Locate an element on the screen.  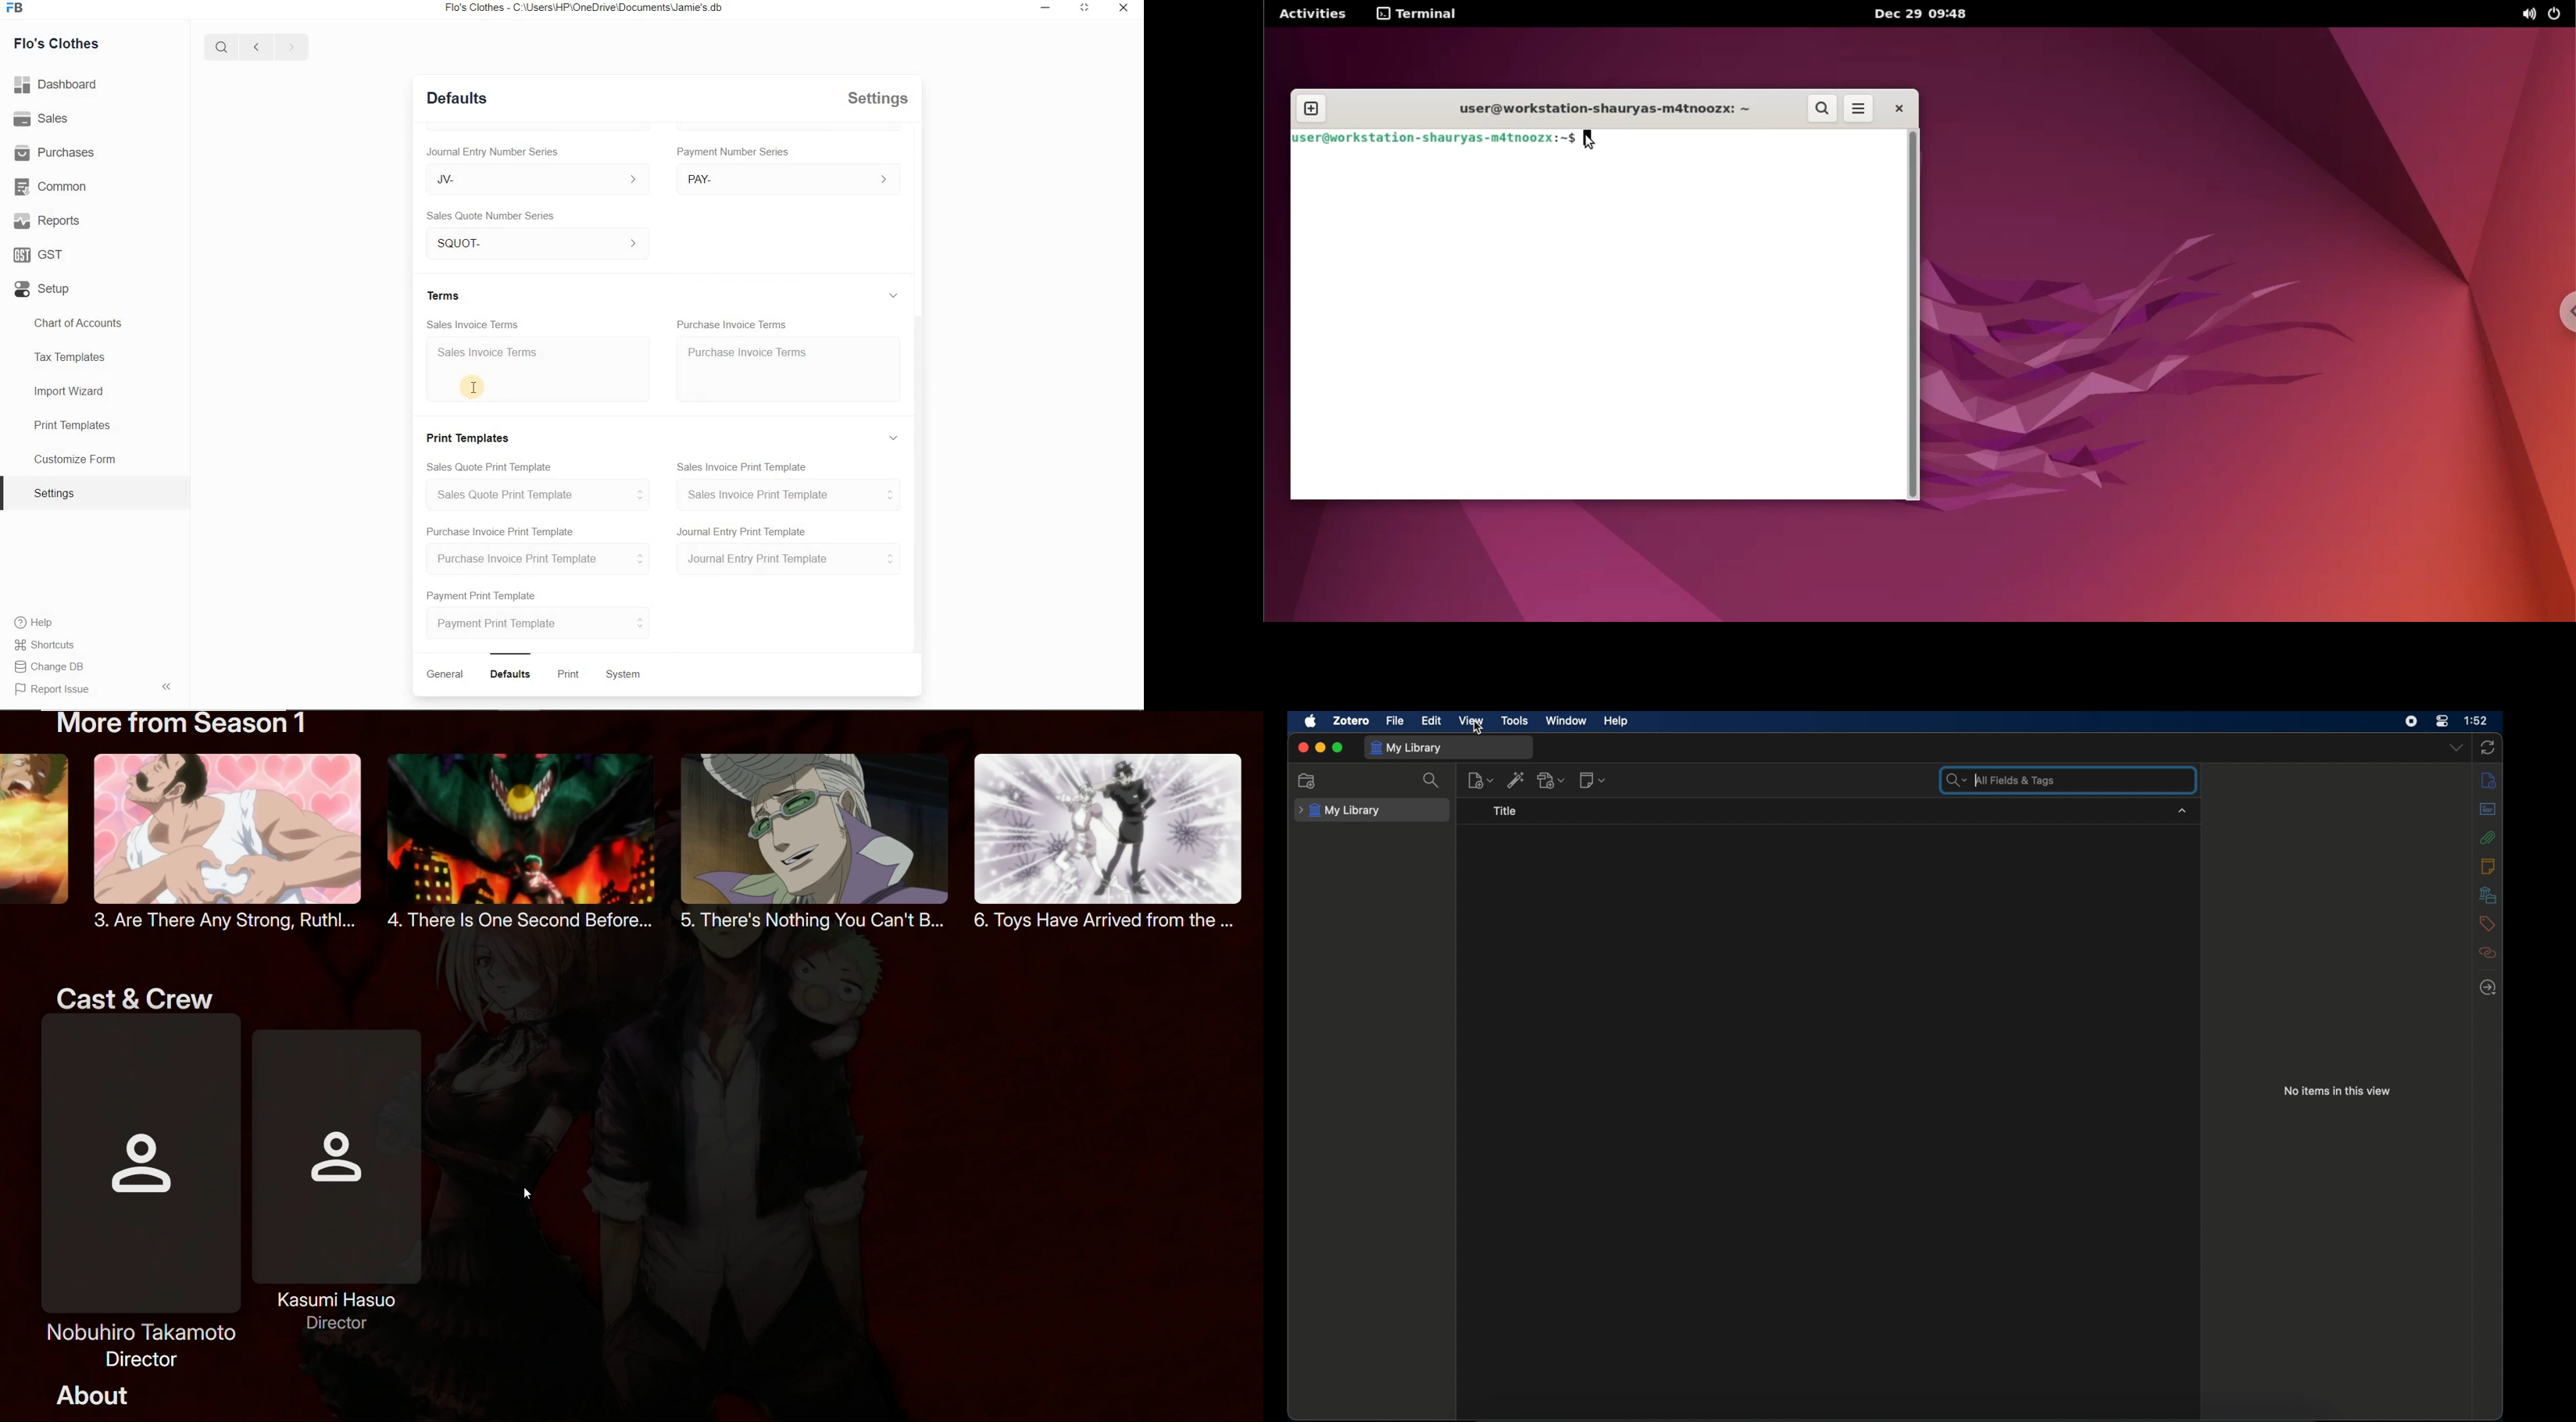
maximize is located at coordinates (1338, 748).